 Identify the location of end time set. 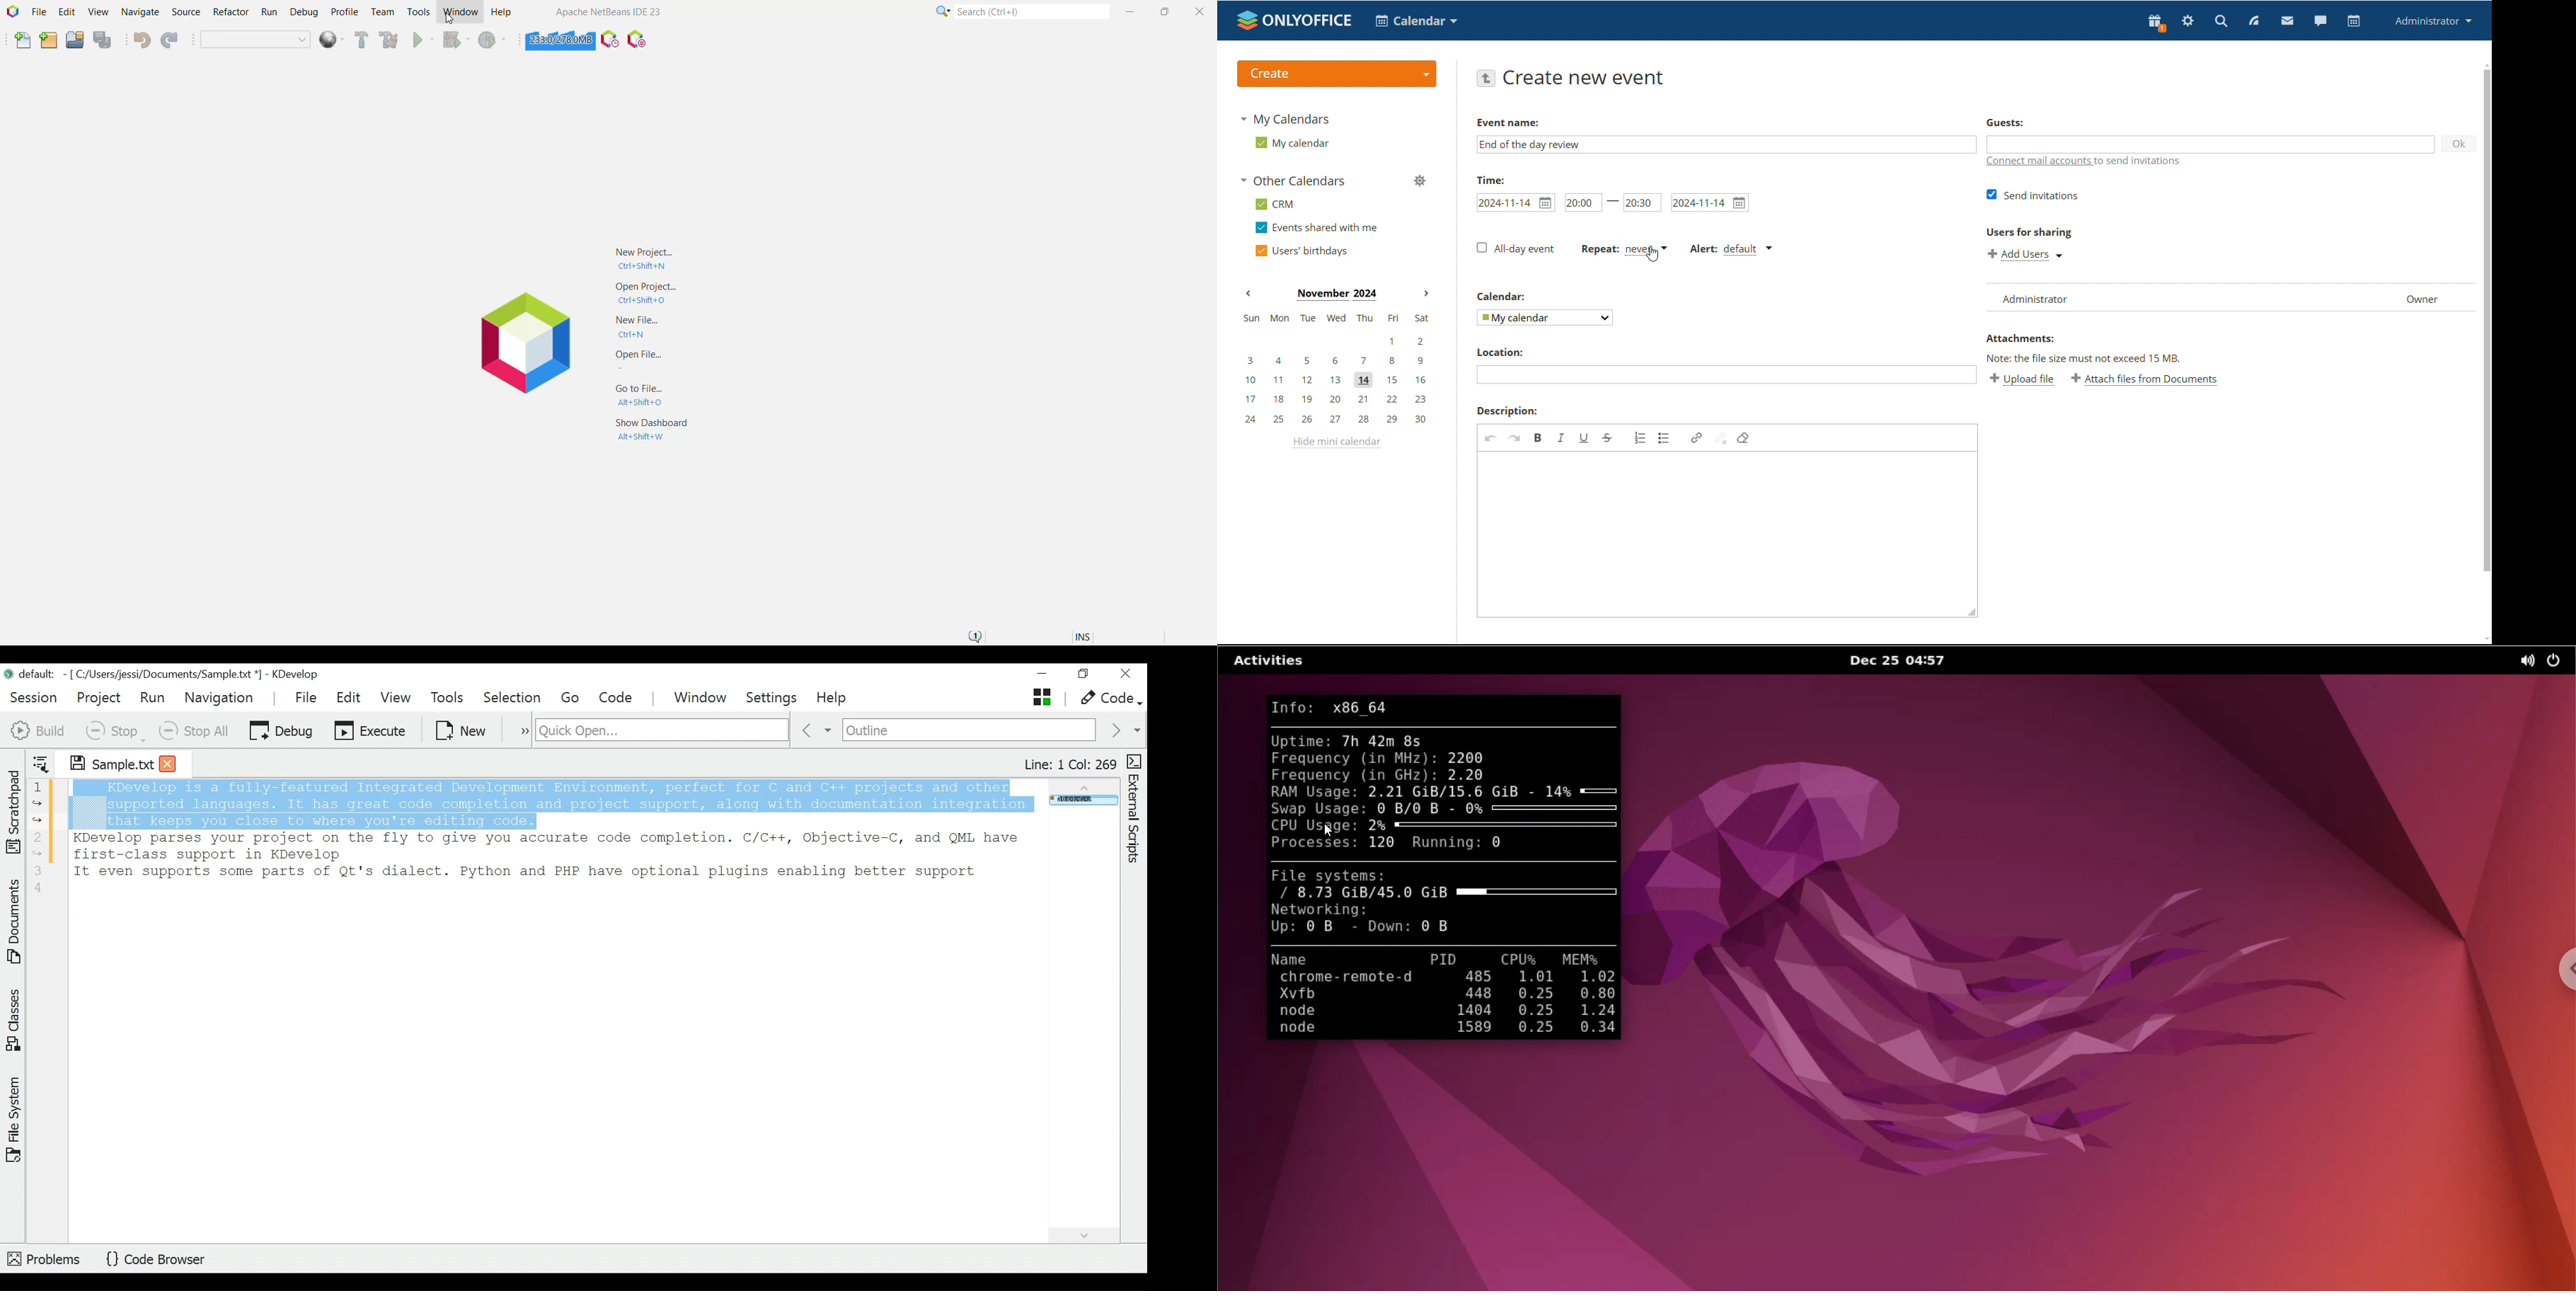
(1643, 202).